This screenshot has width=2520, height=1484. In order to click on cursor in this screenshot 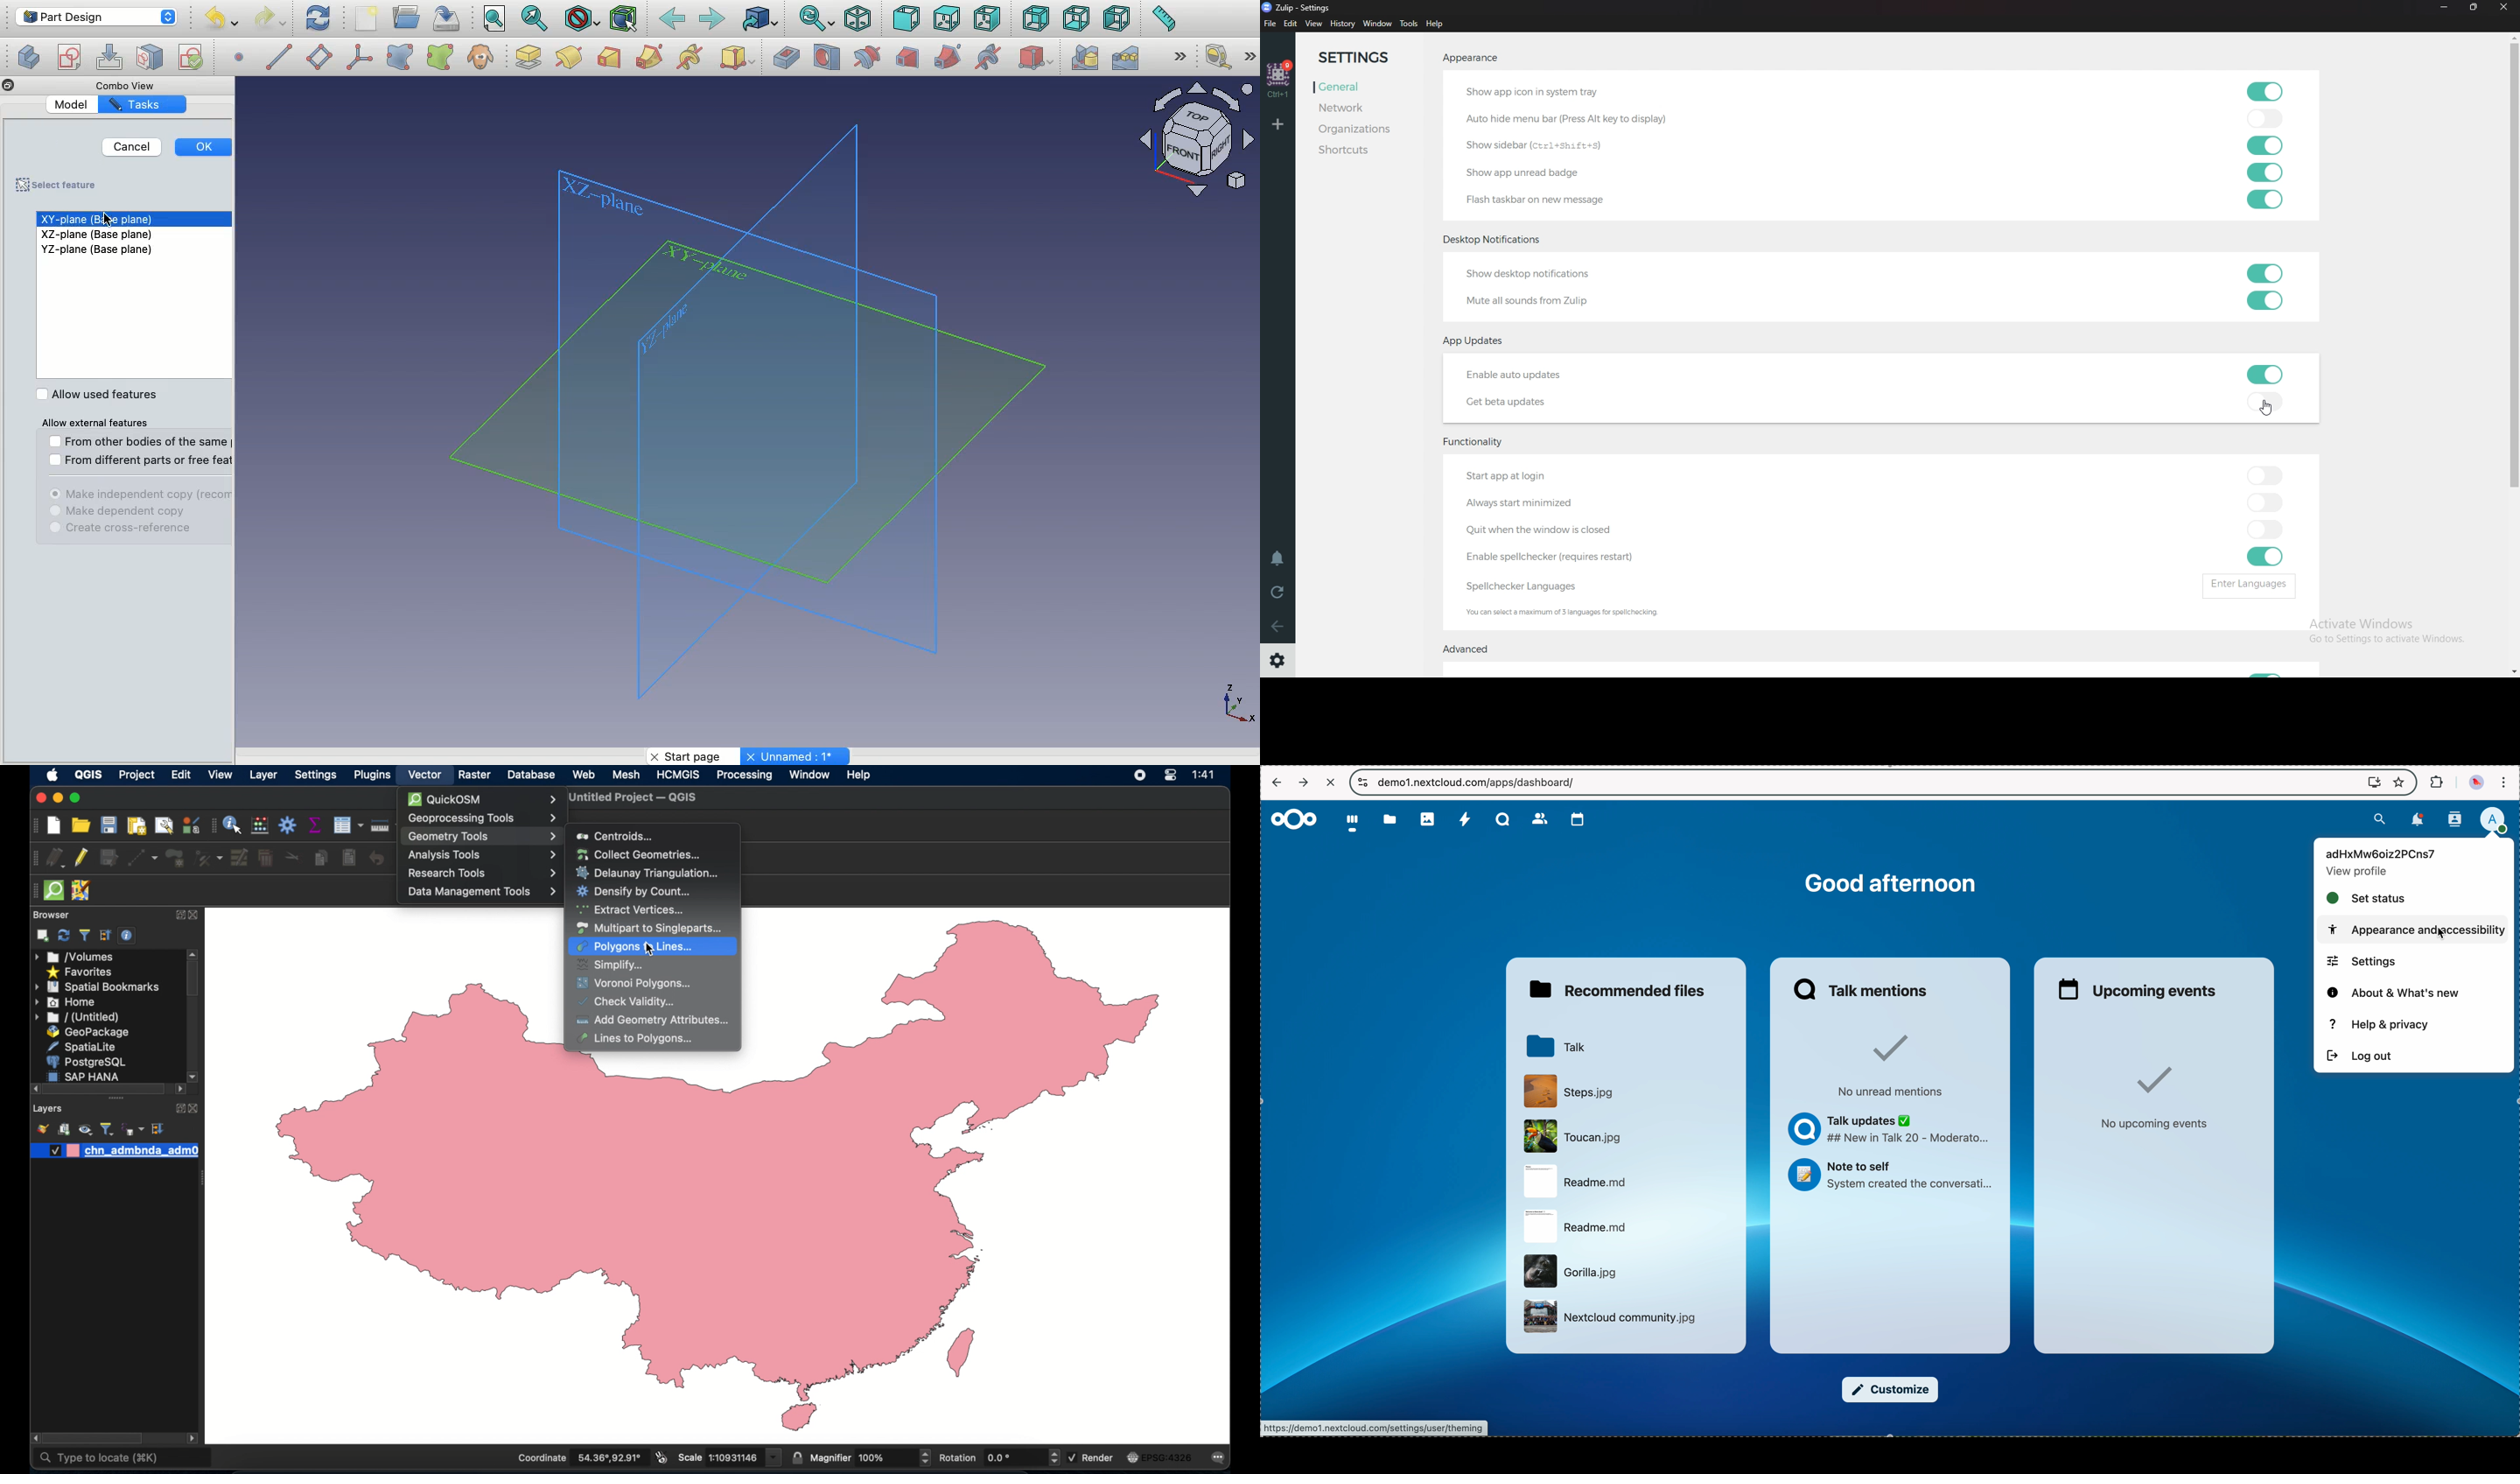, I will do `click(112, 220)`.